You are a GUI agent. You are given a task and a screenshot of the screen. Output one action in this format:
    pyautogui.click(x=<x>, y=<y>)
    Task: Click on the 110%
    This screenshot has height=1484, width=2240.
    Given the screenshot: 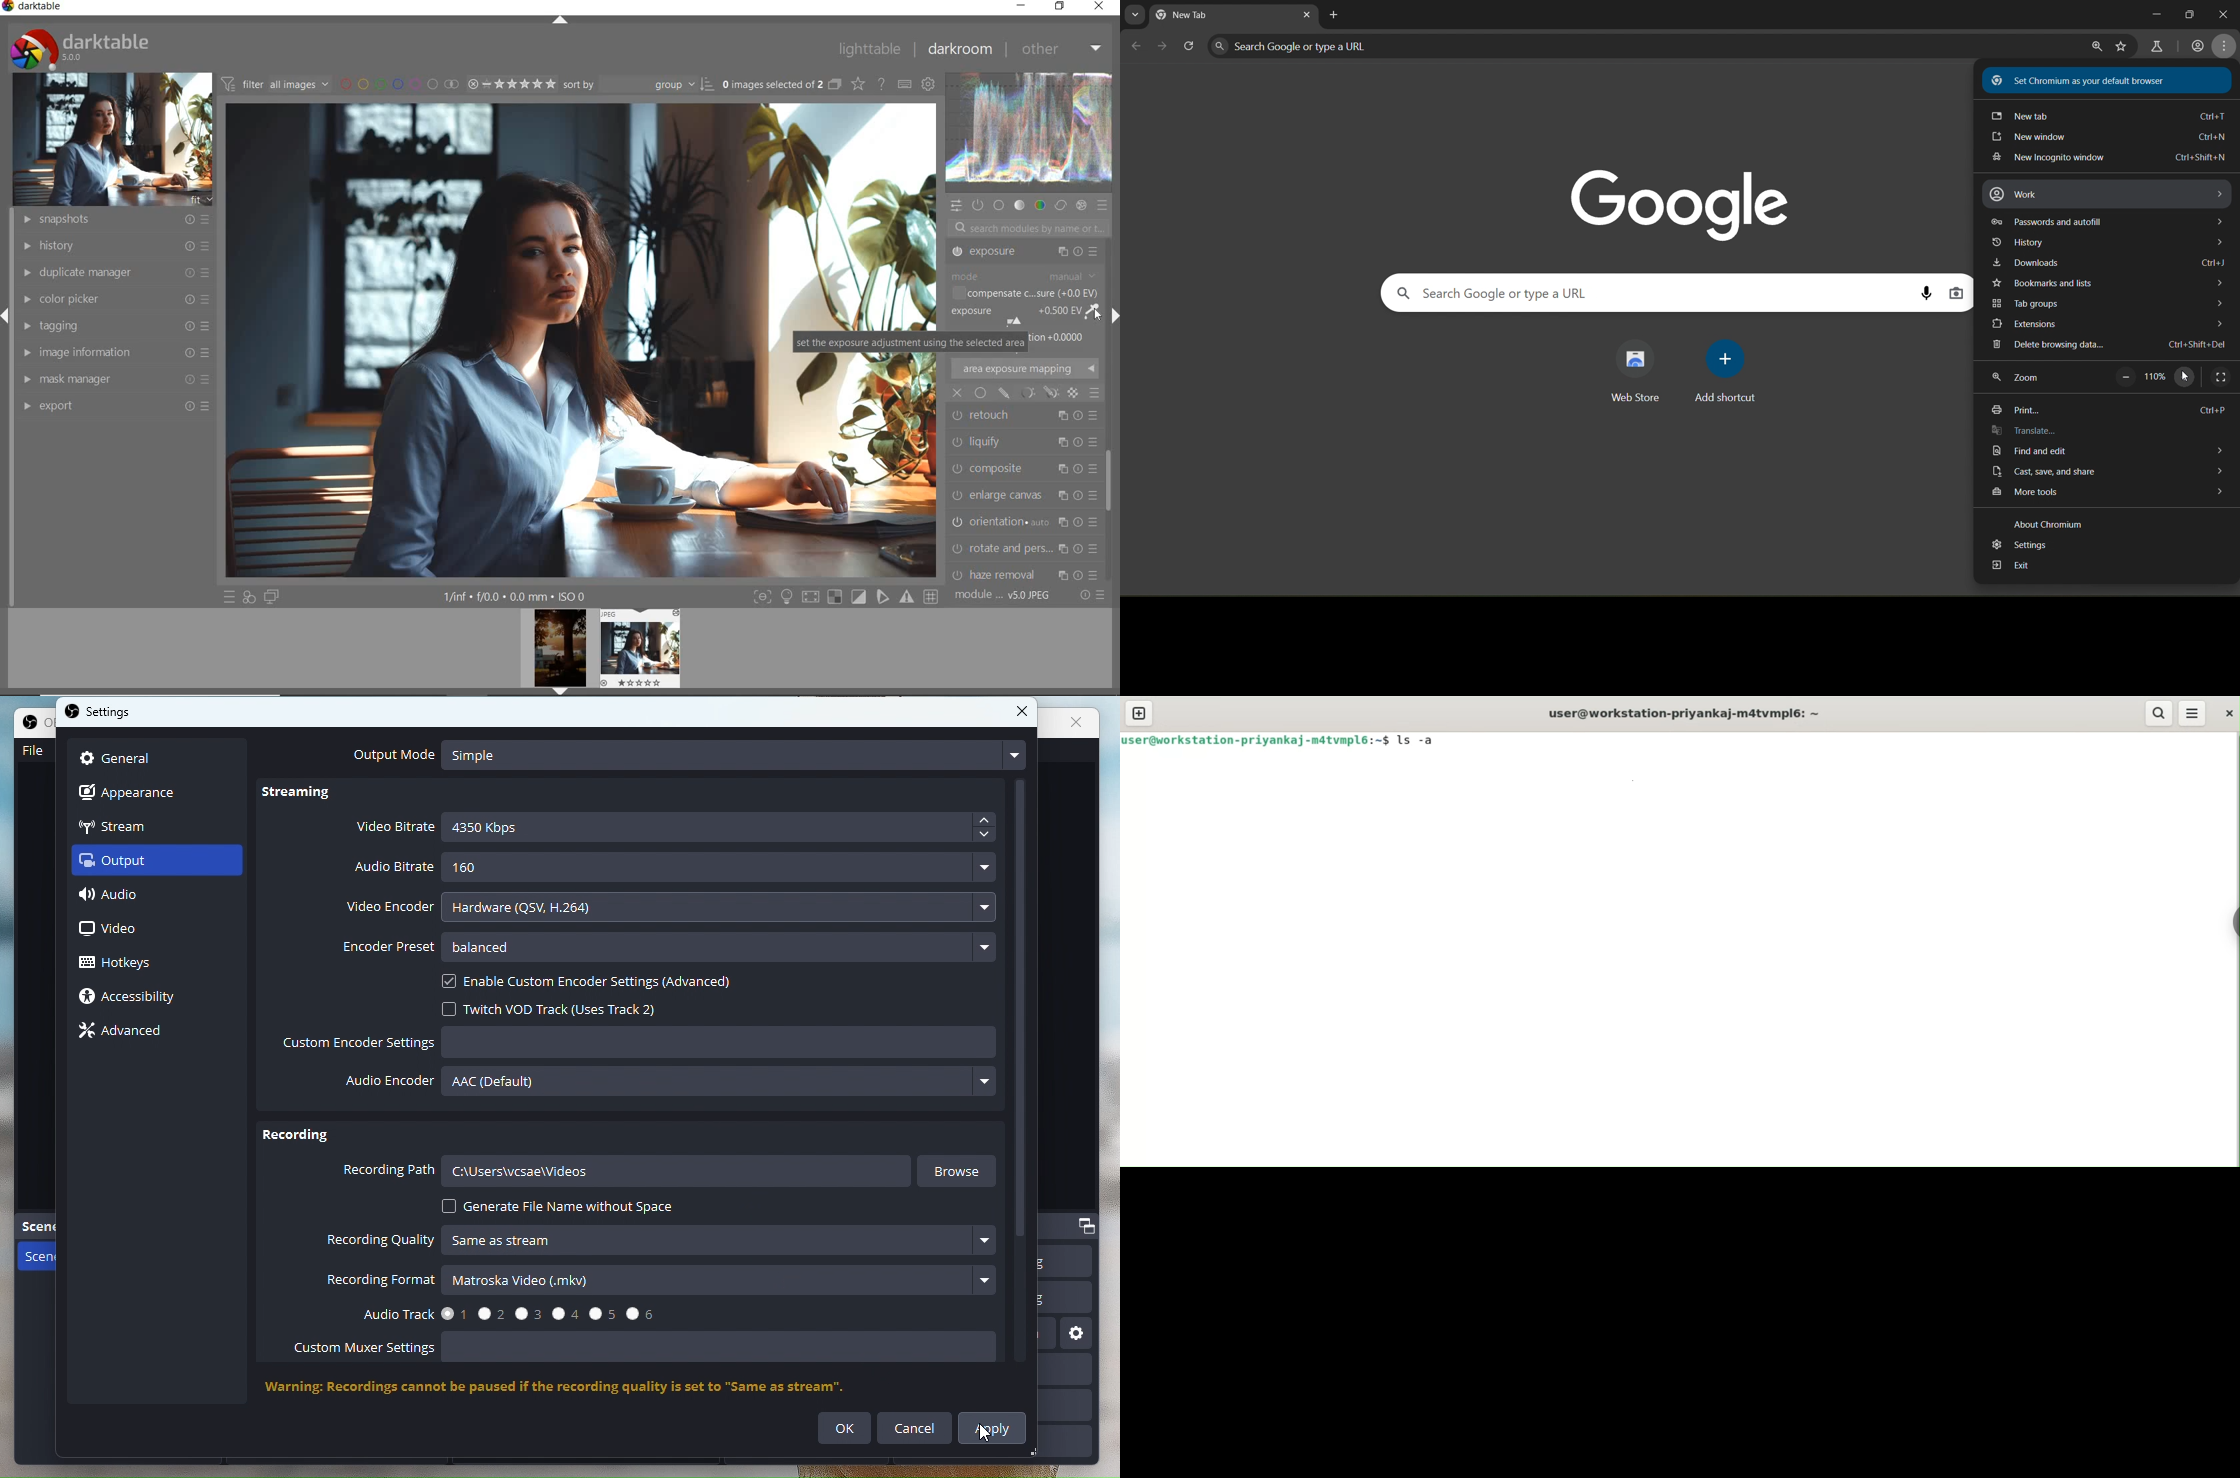 What is the action you would take?
    pyautogui.click(x=2157, y=376)
    